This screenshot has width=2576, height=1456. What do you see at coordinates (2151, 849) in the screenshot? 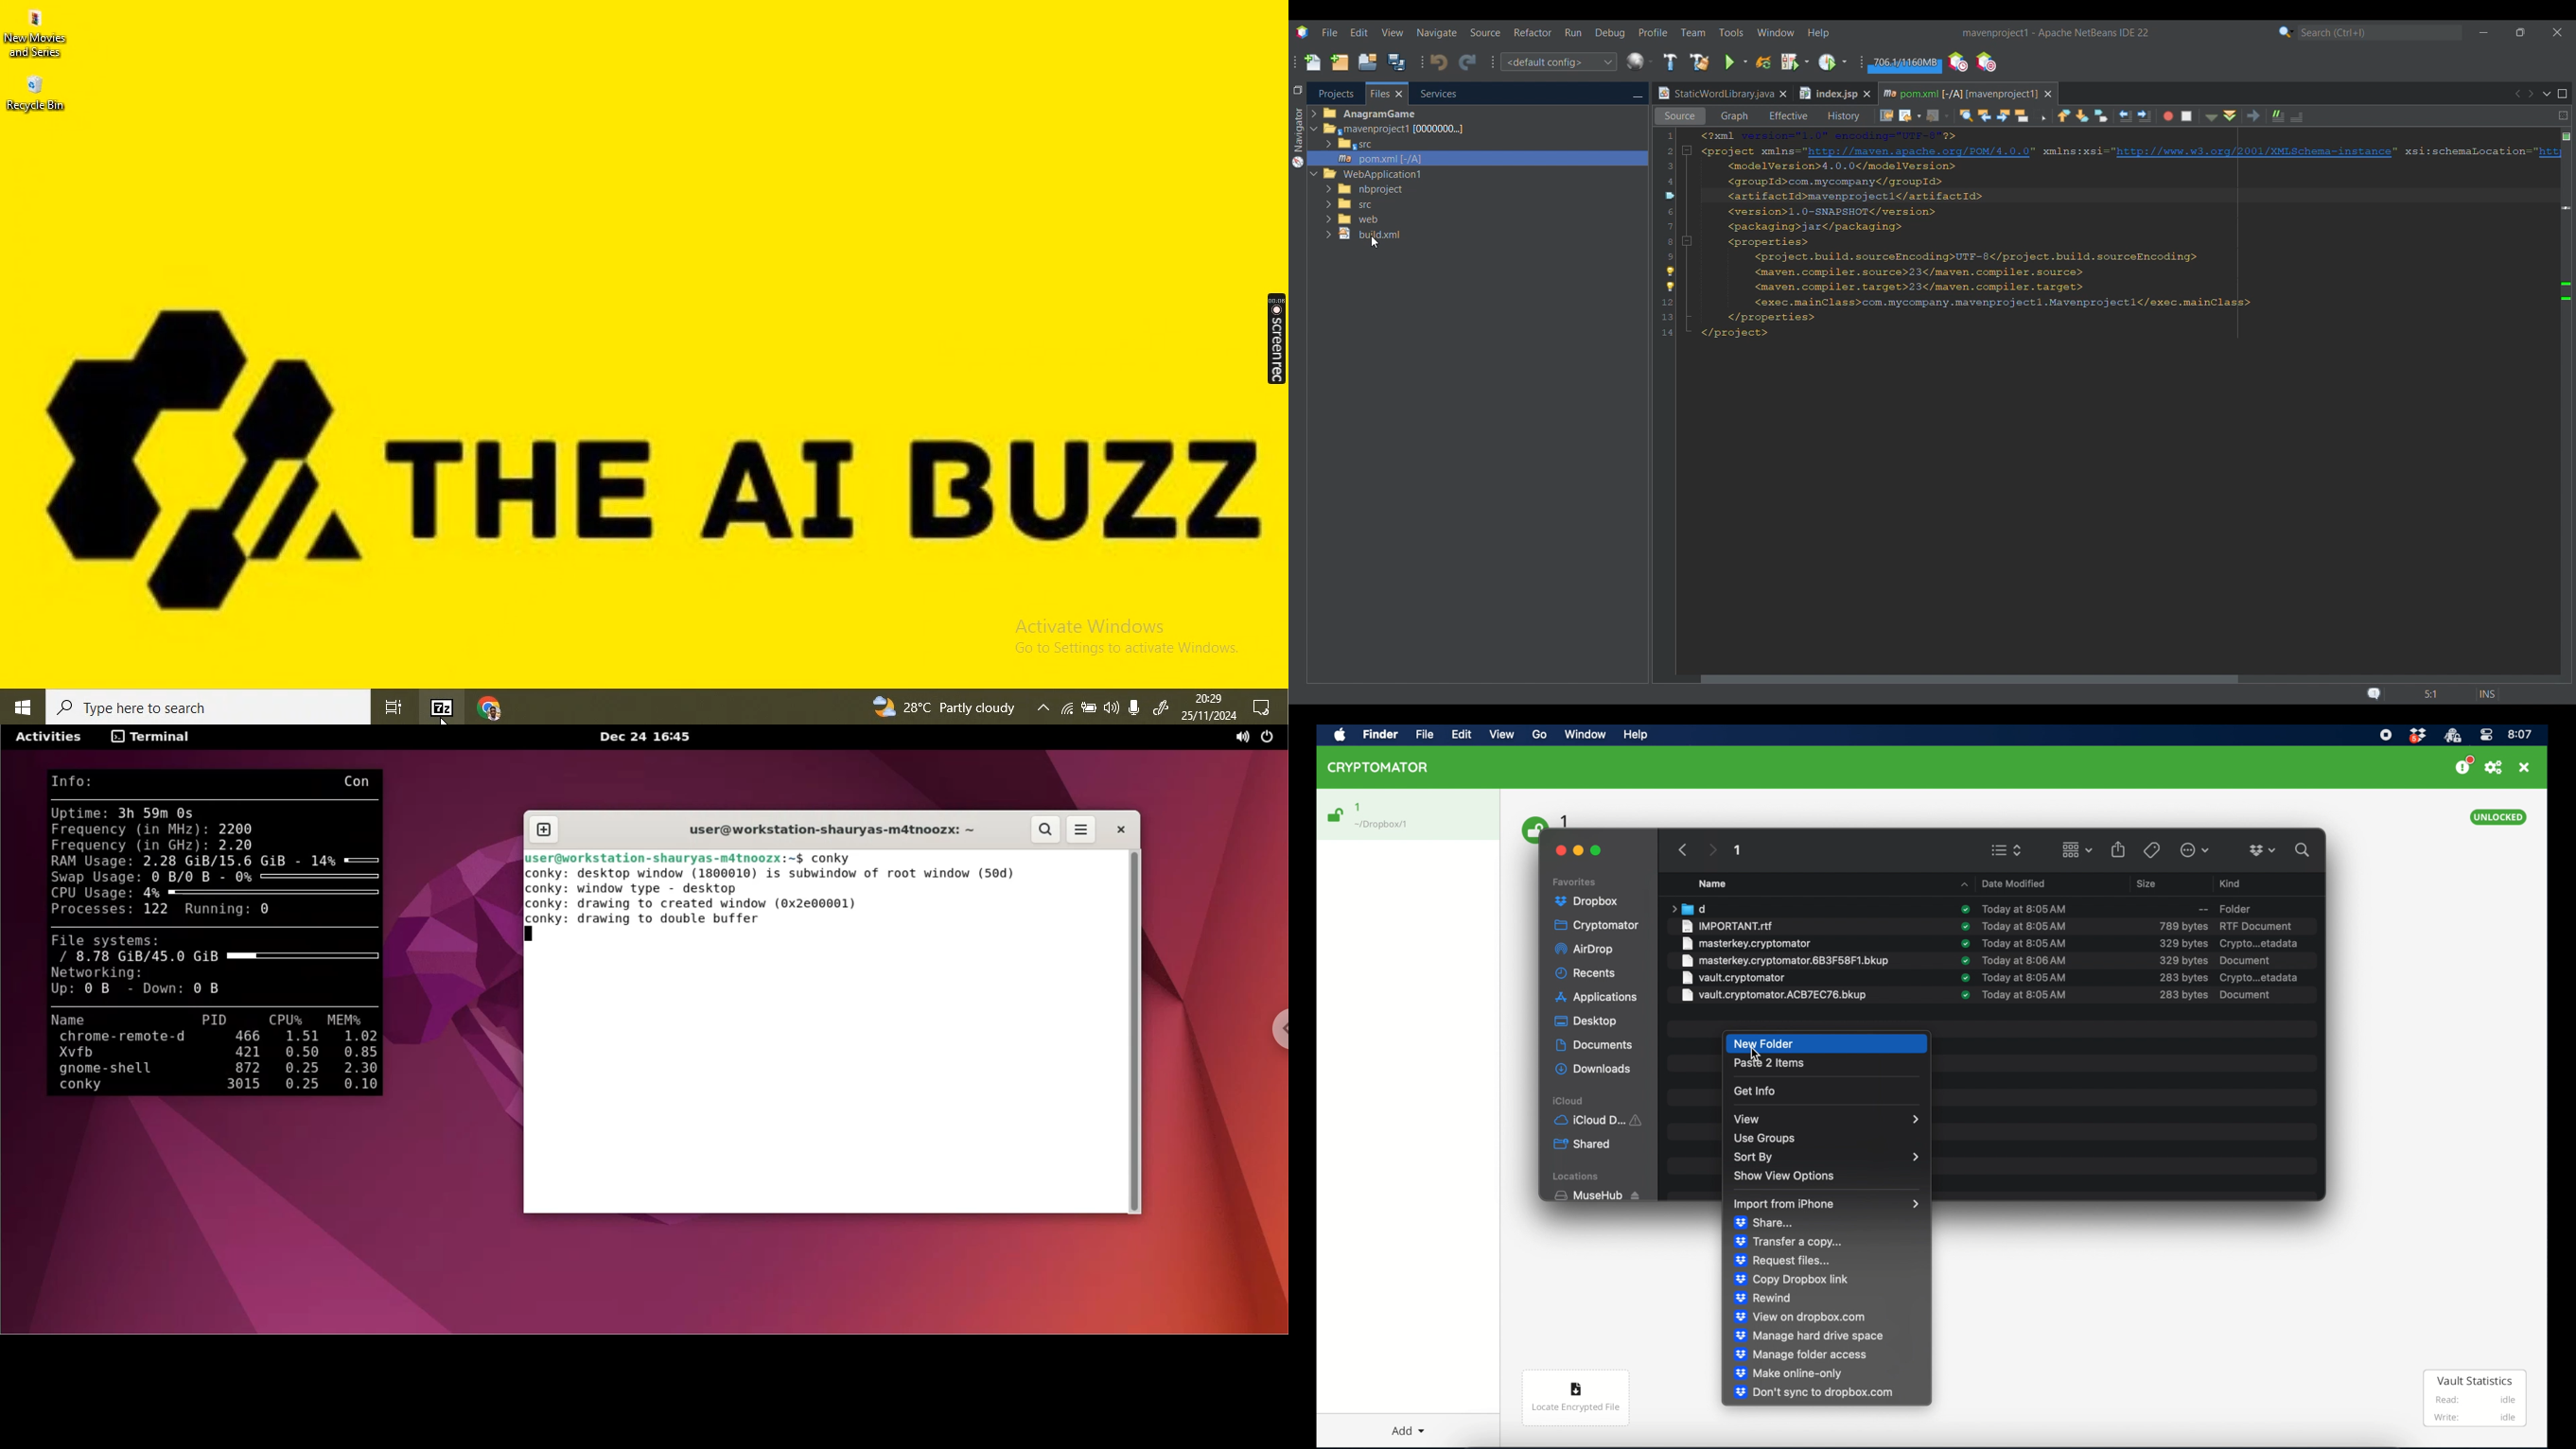
I see `tags` at bounding box center [2151, 849].